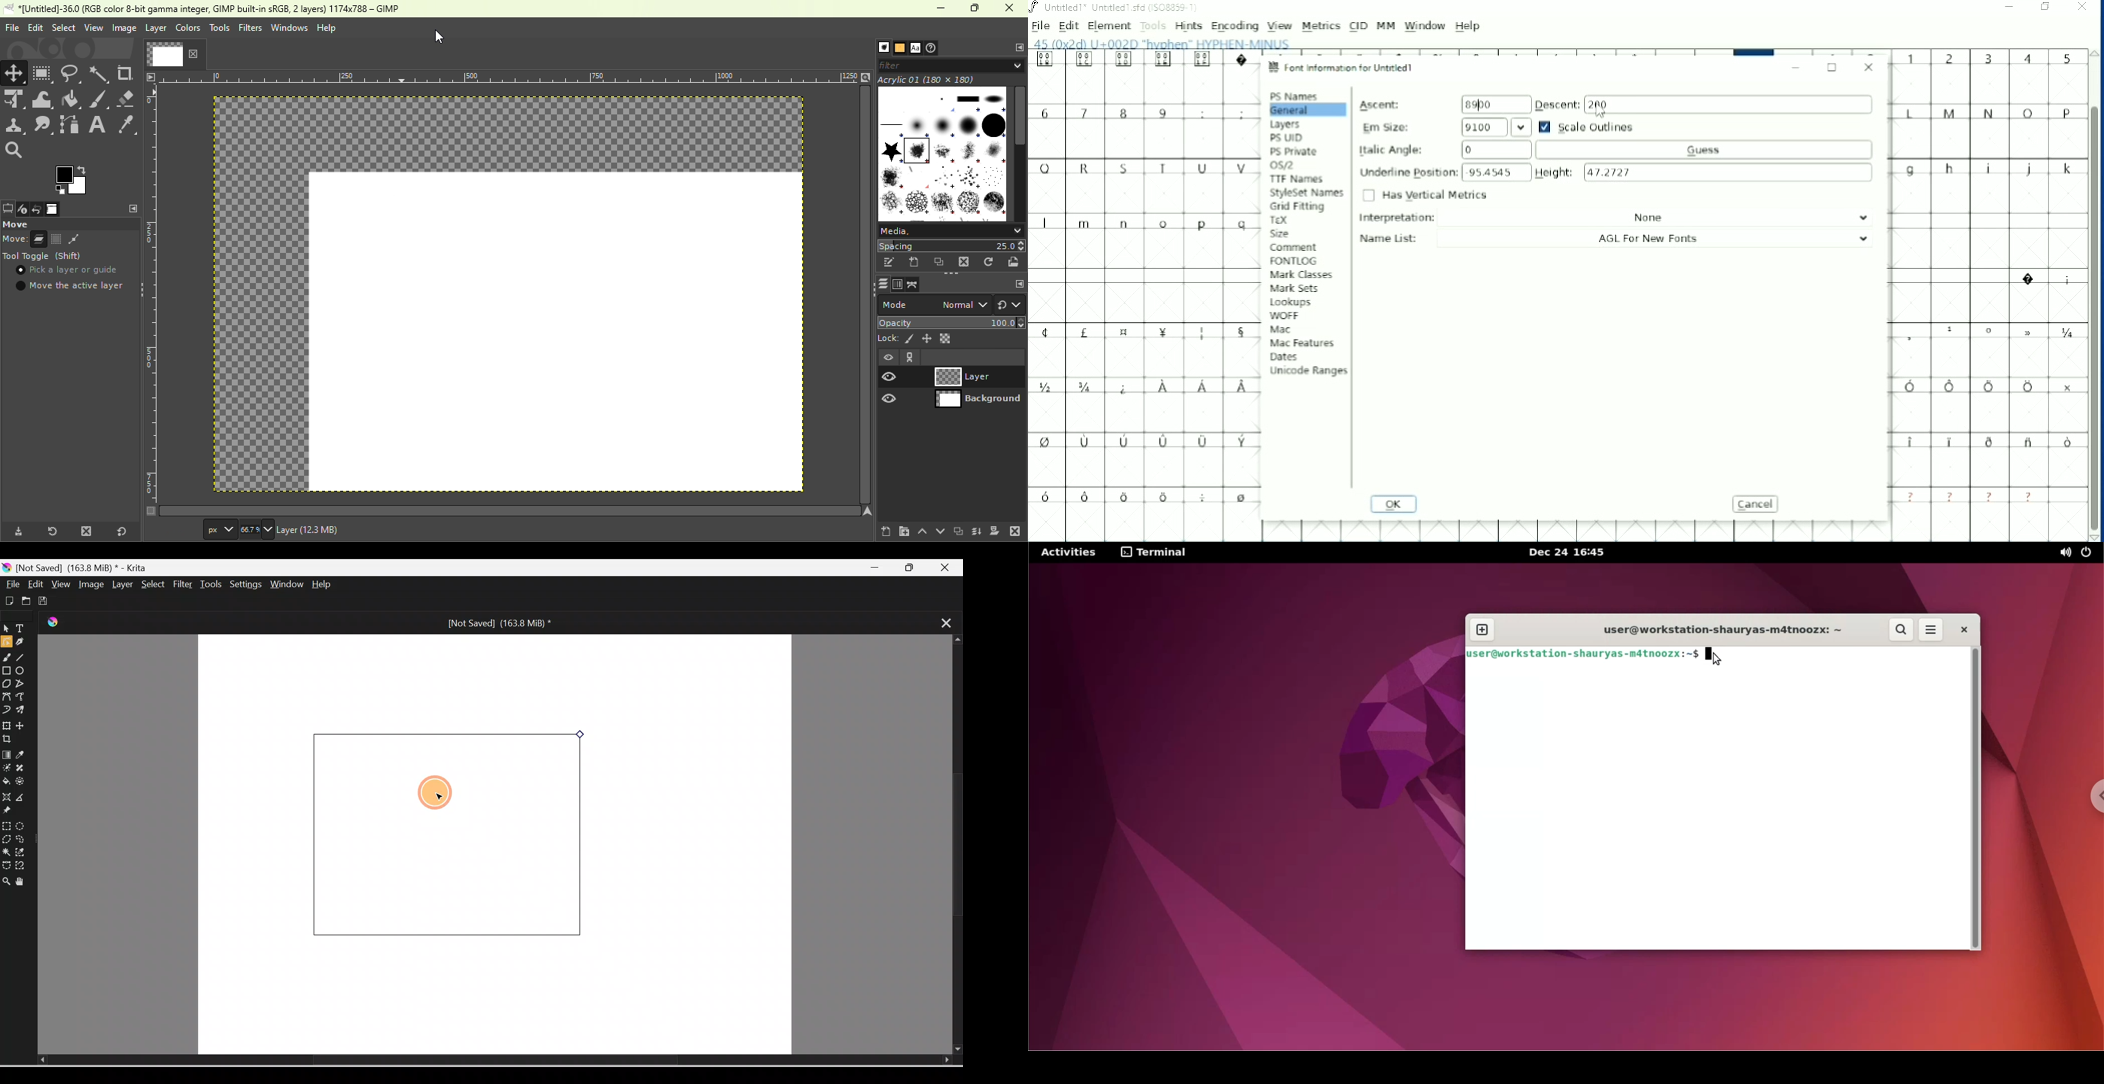 The width and height of the screenshot is (2128, 1092). I want to click on , so click(62, 28).